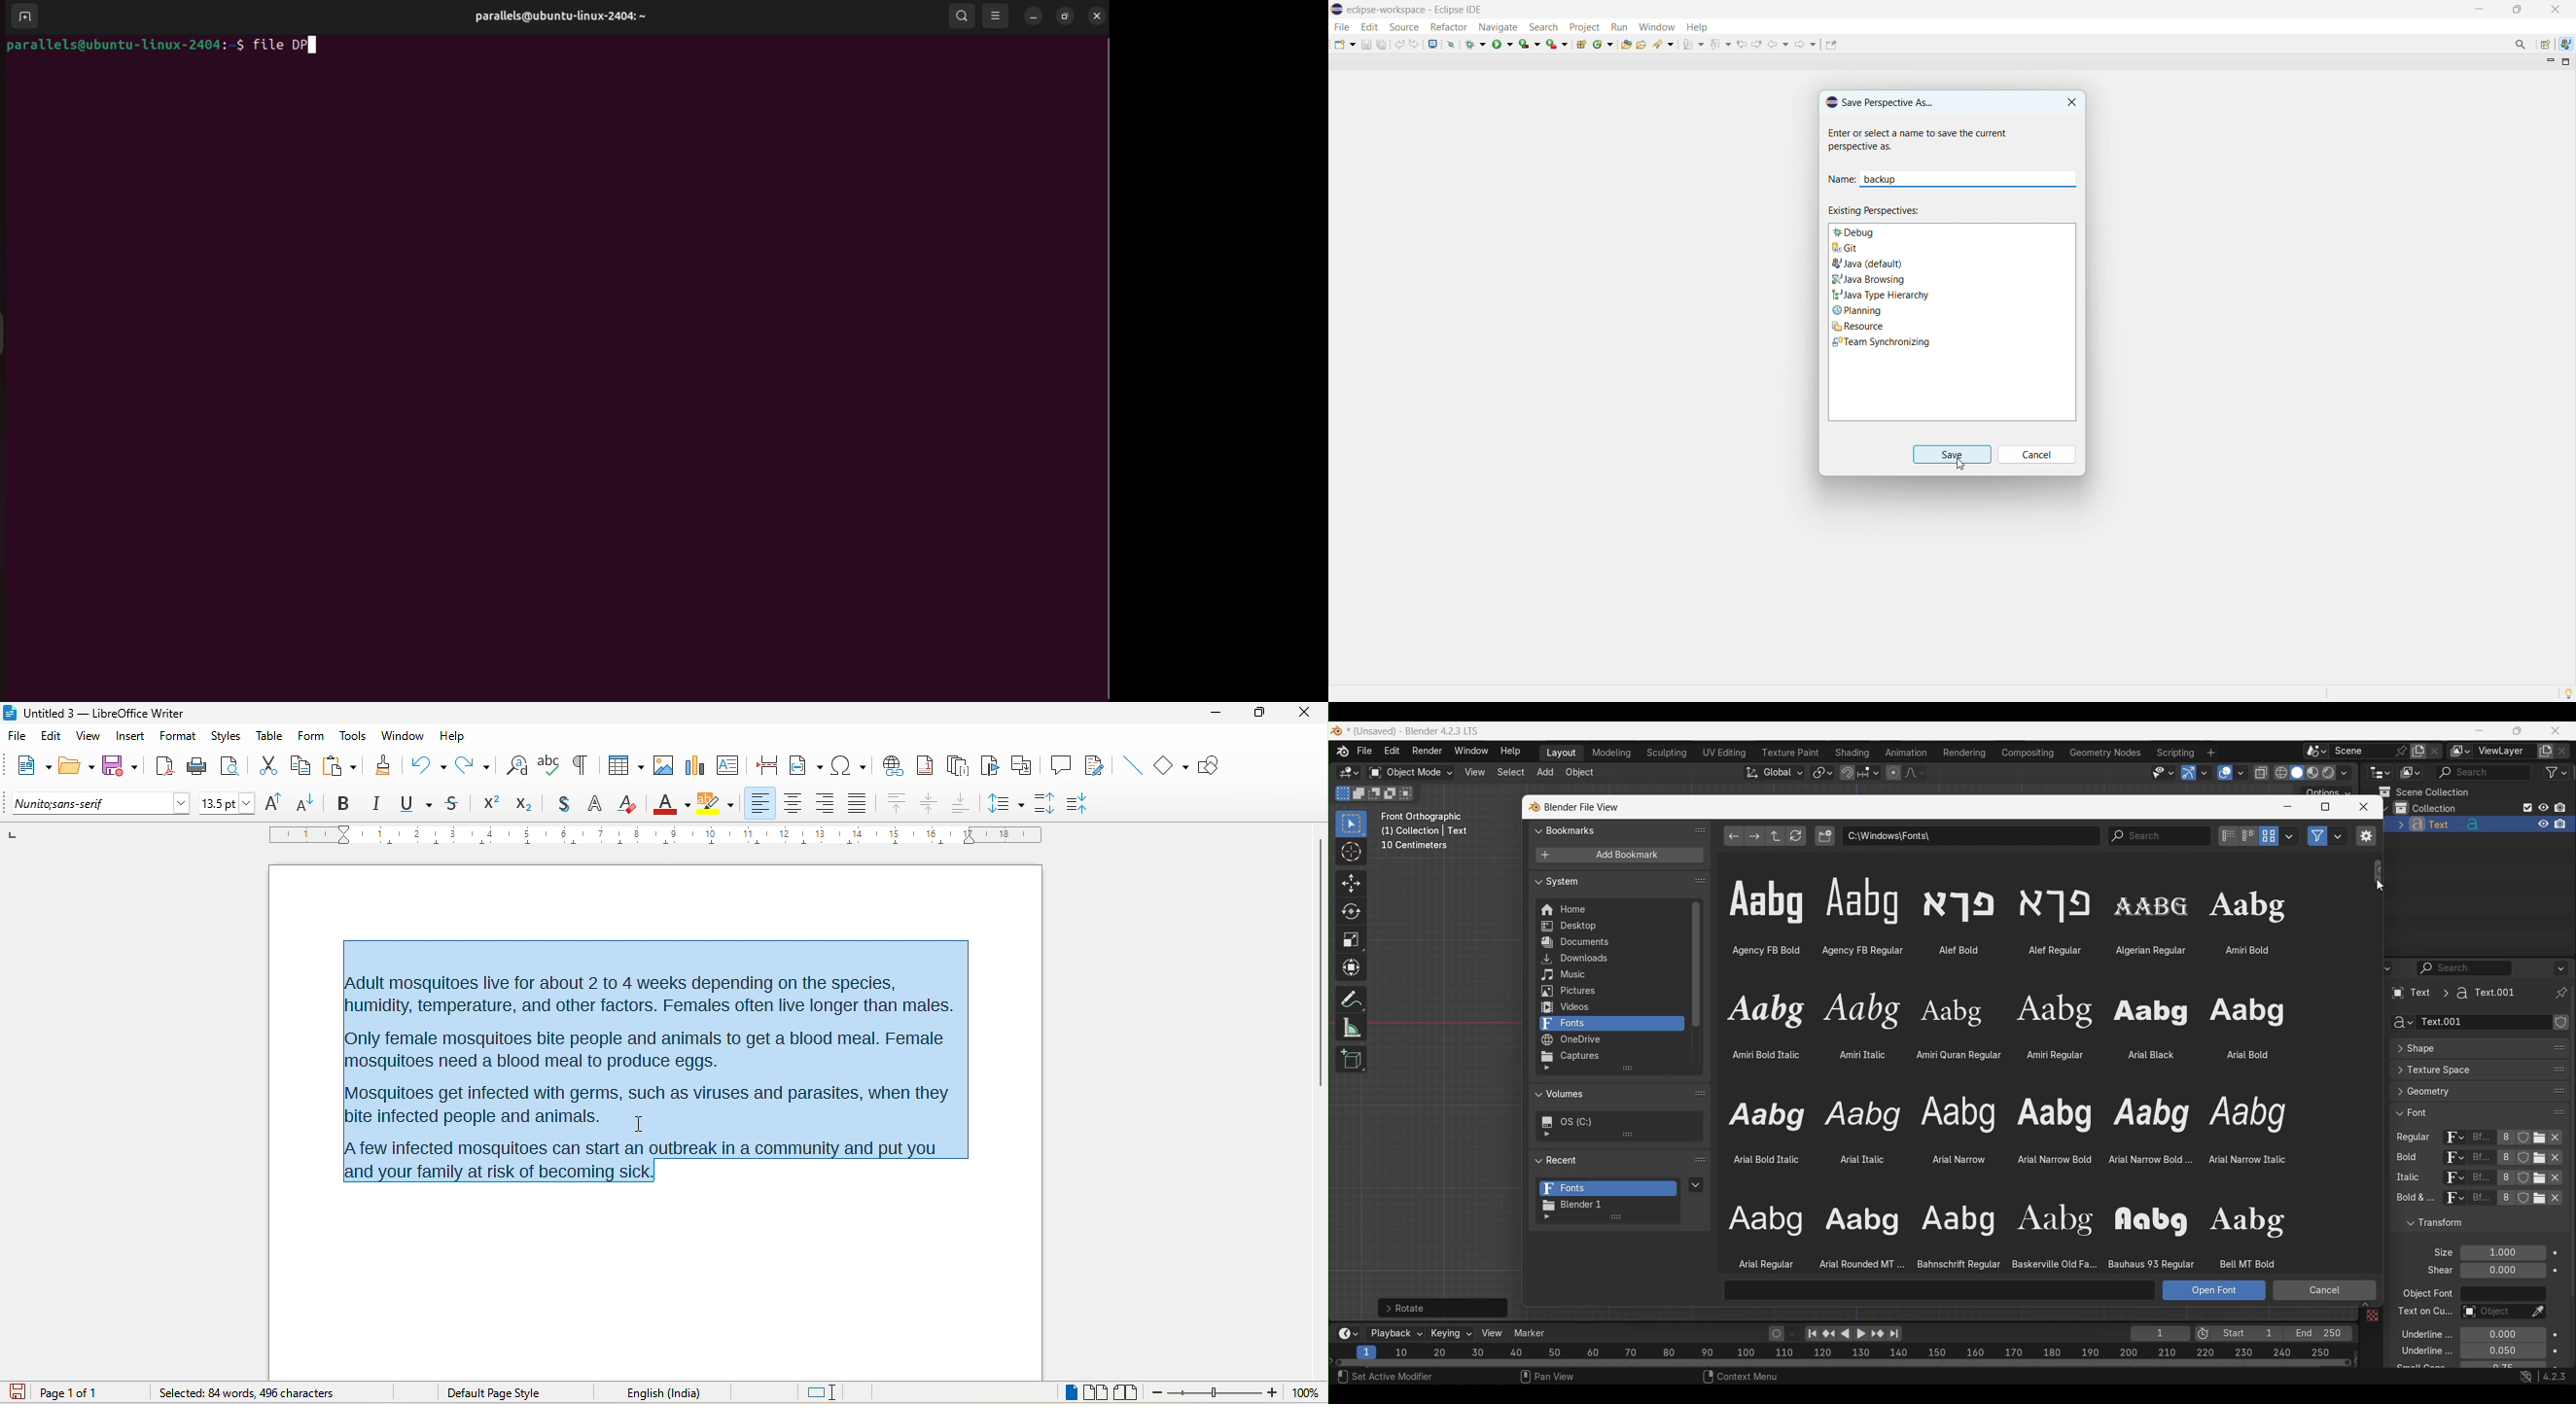 Image resolution: width=2576 pixels, height=1428 pixels. What do you see at coordinates (77, 767) in the screenshot?
I see `open` at bounding box center [77, 767].